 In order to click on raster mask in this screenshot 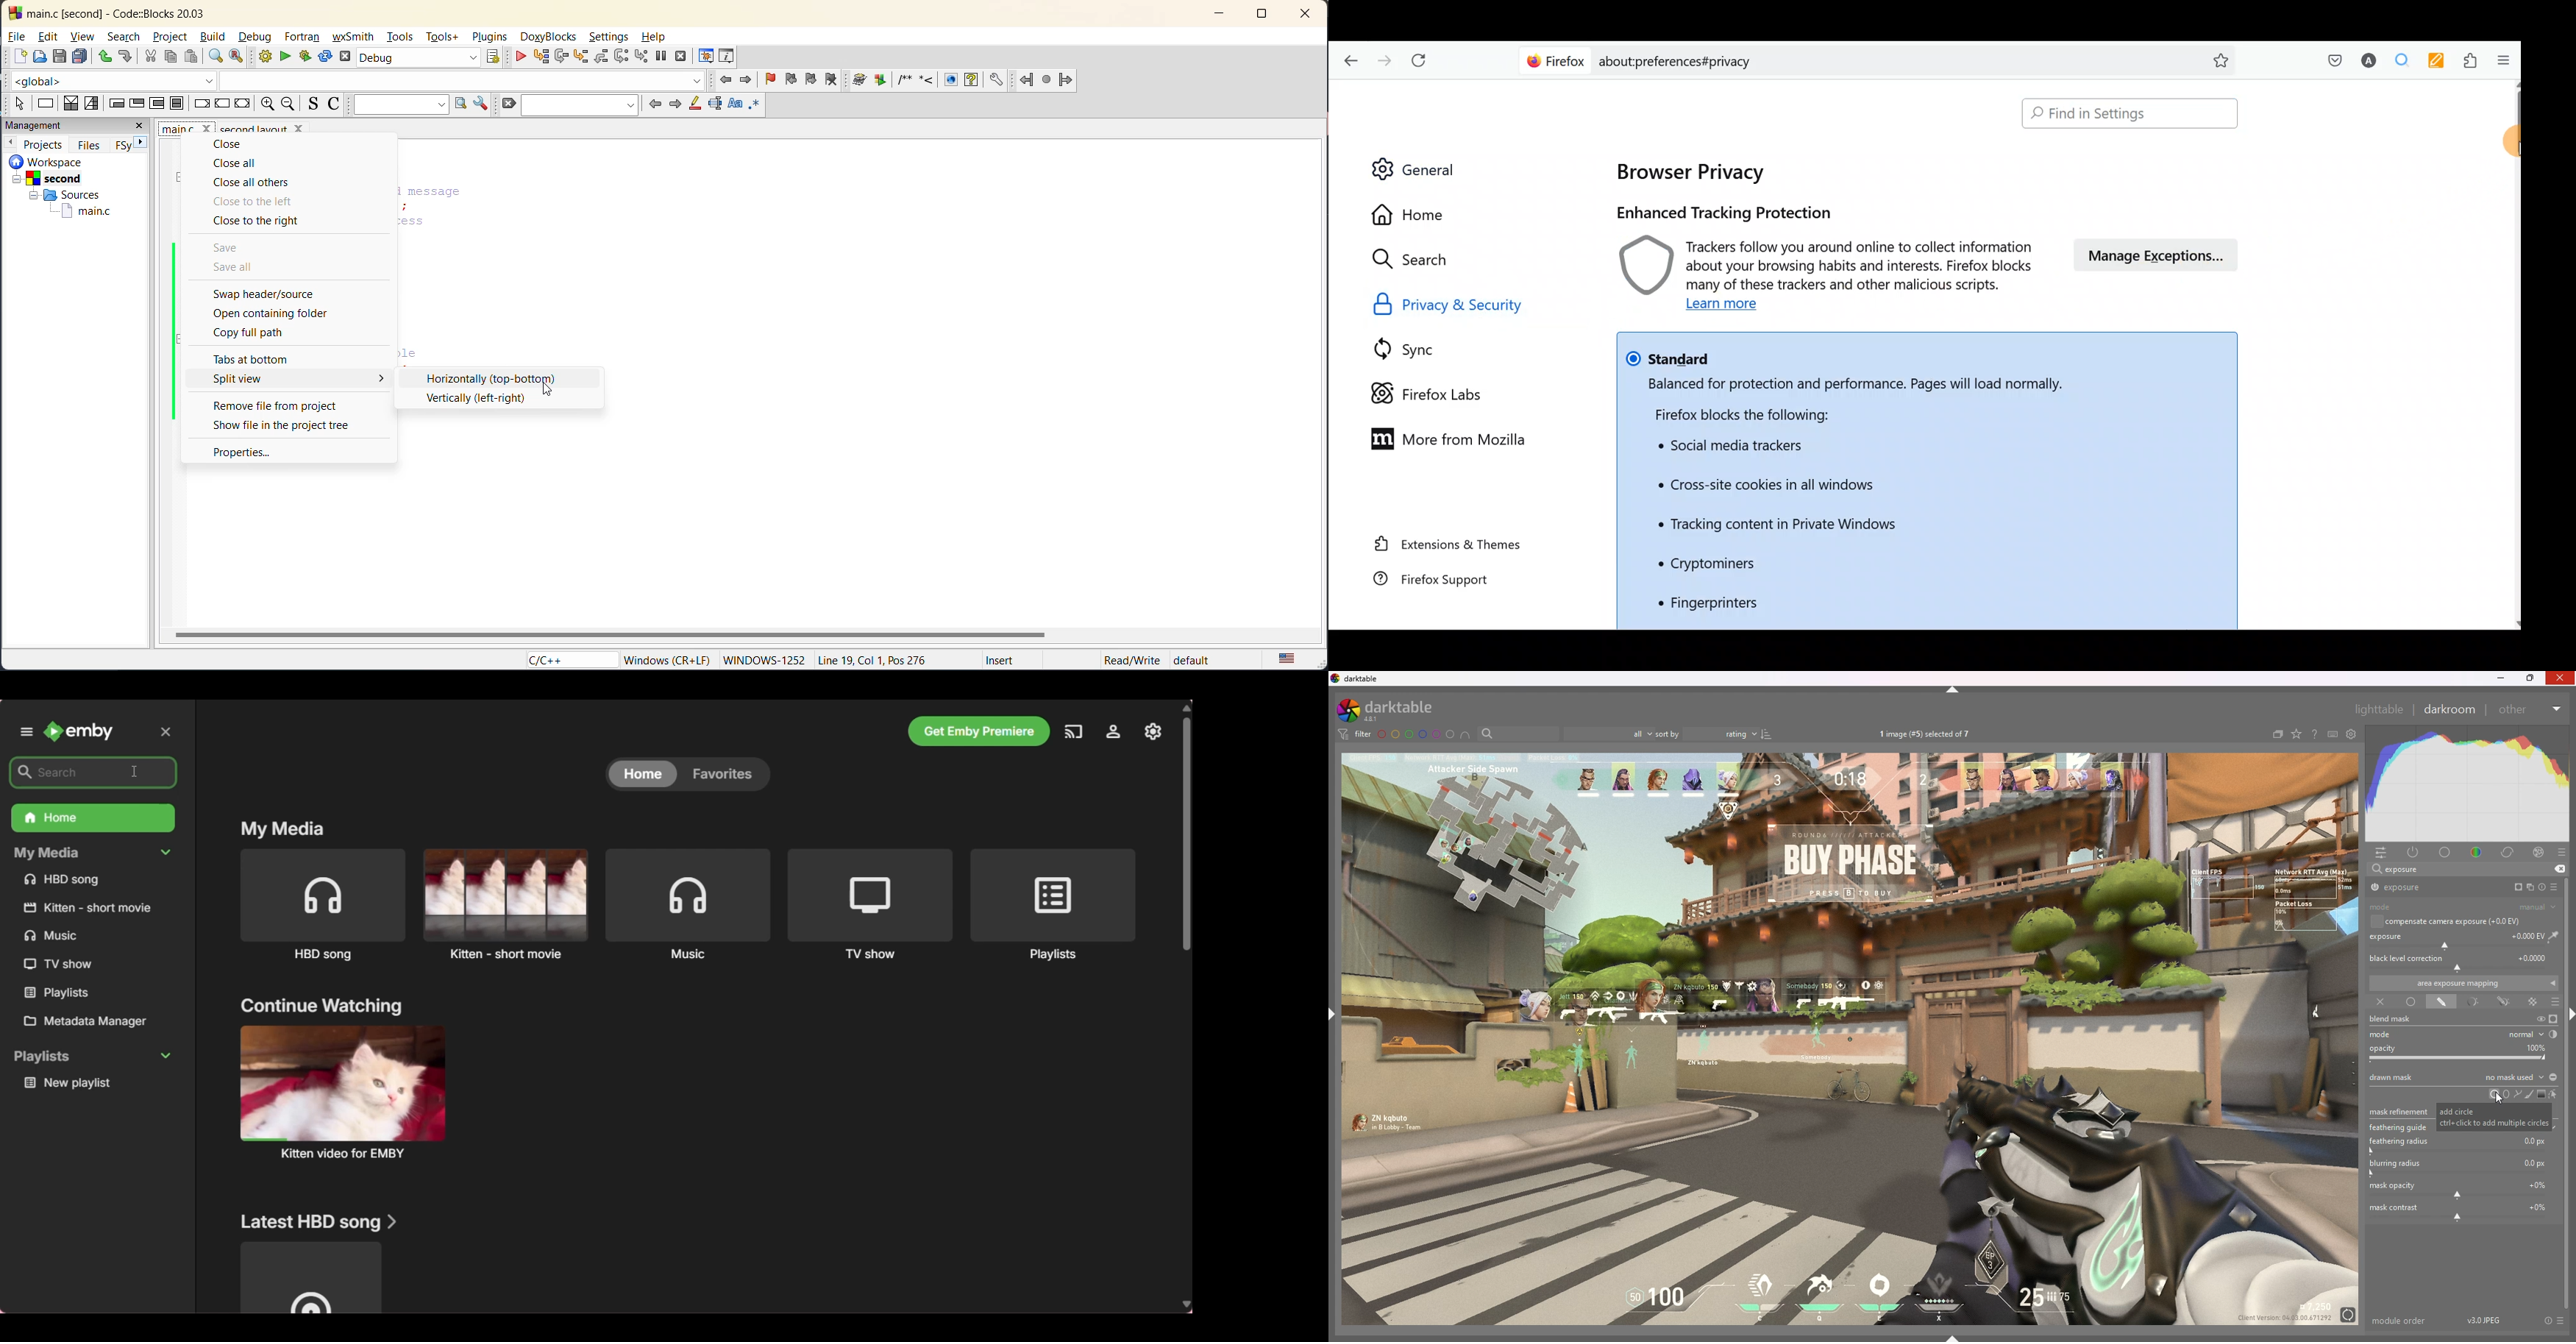, I will do `click(2534, 1001)`.